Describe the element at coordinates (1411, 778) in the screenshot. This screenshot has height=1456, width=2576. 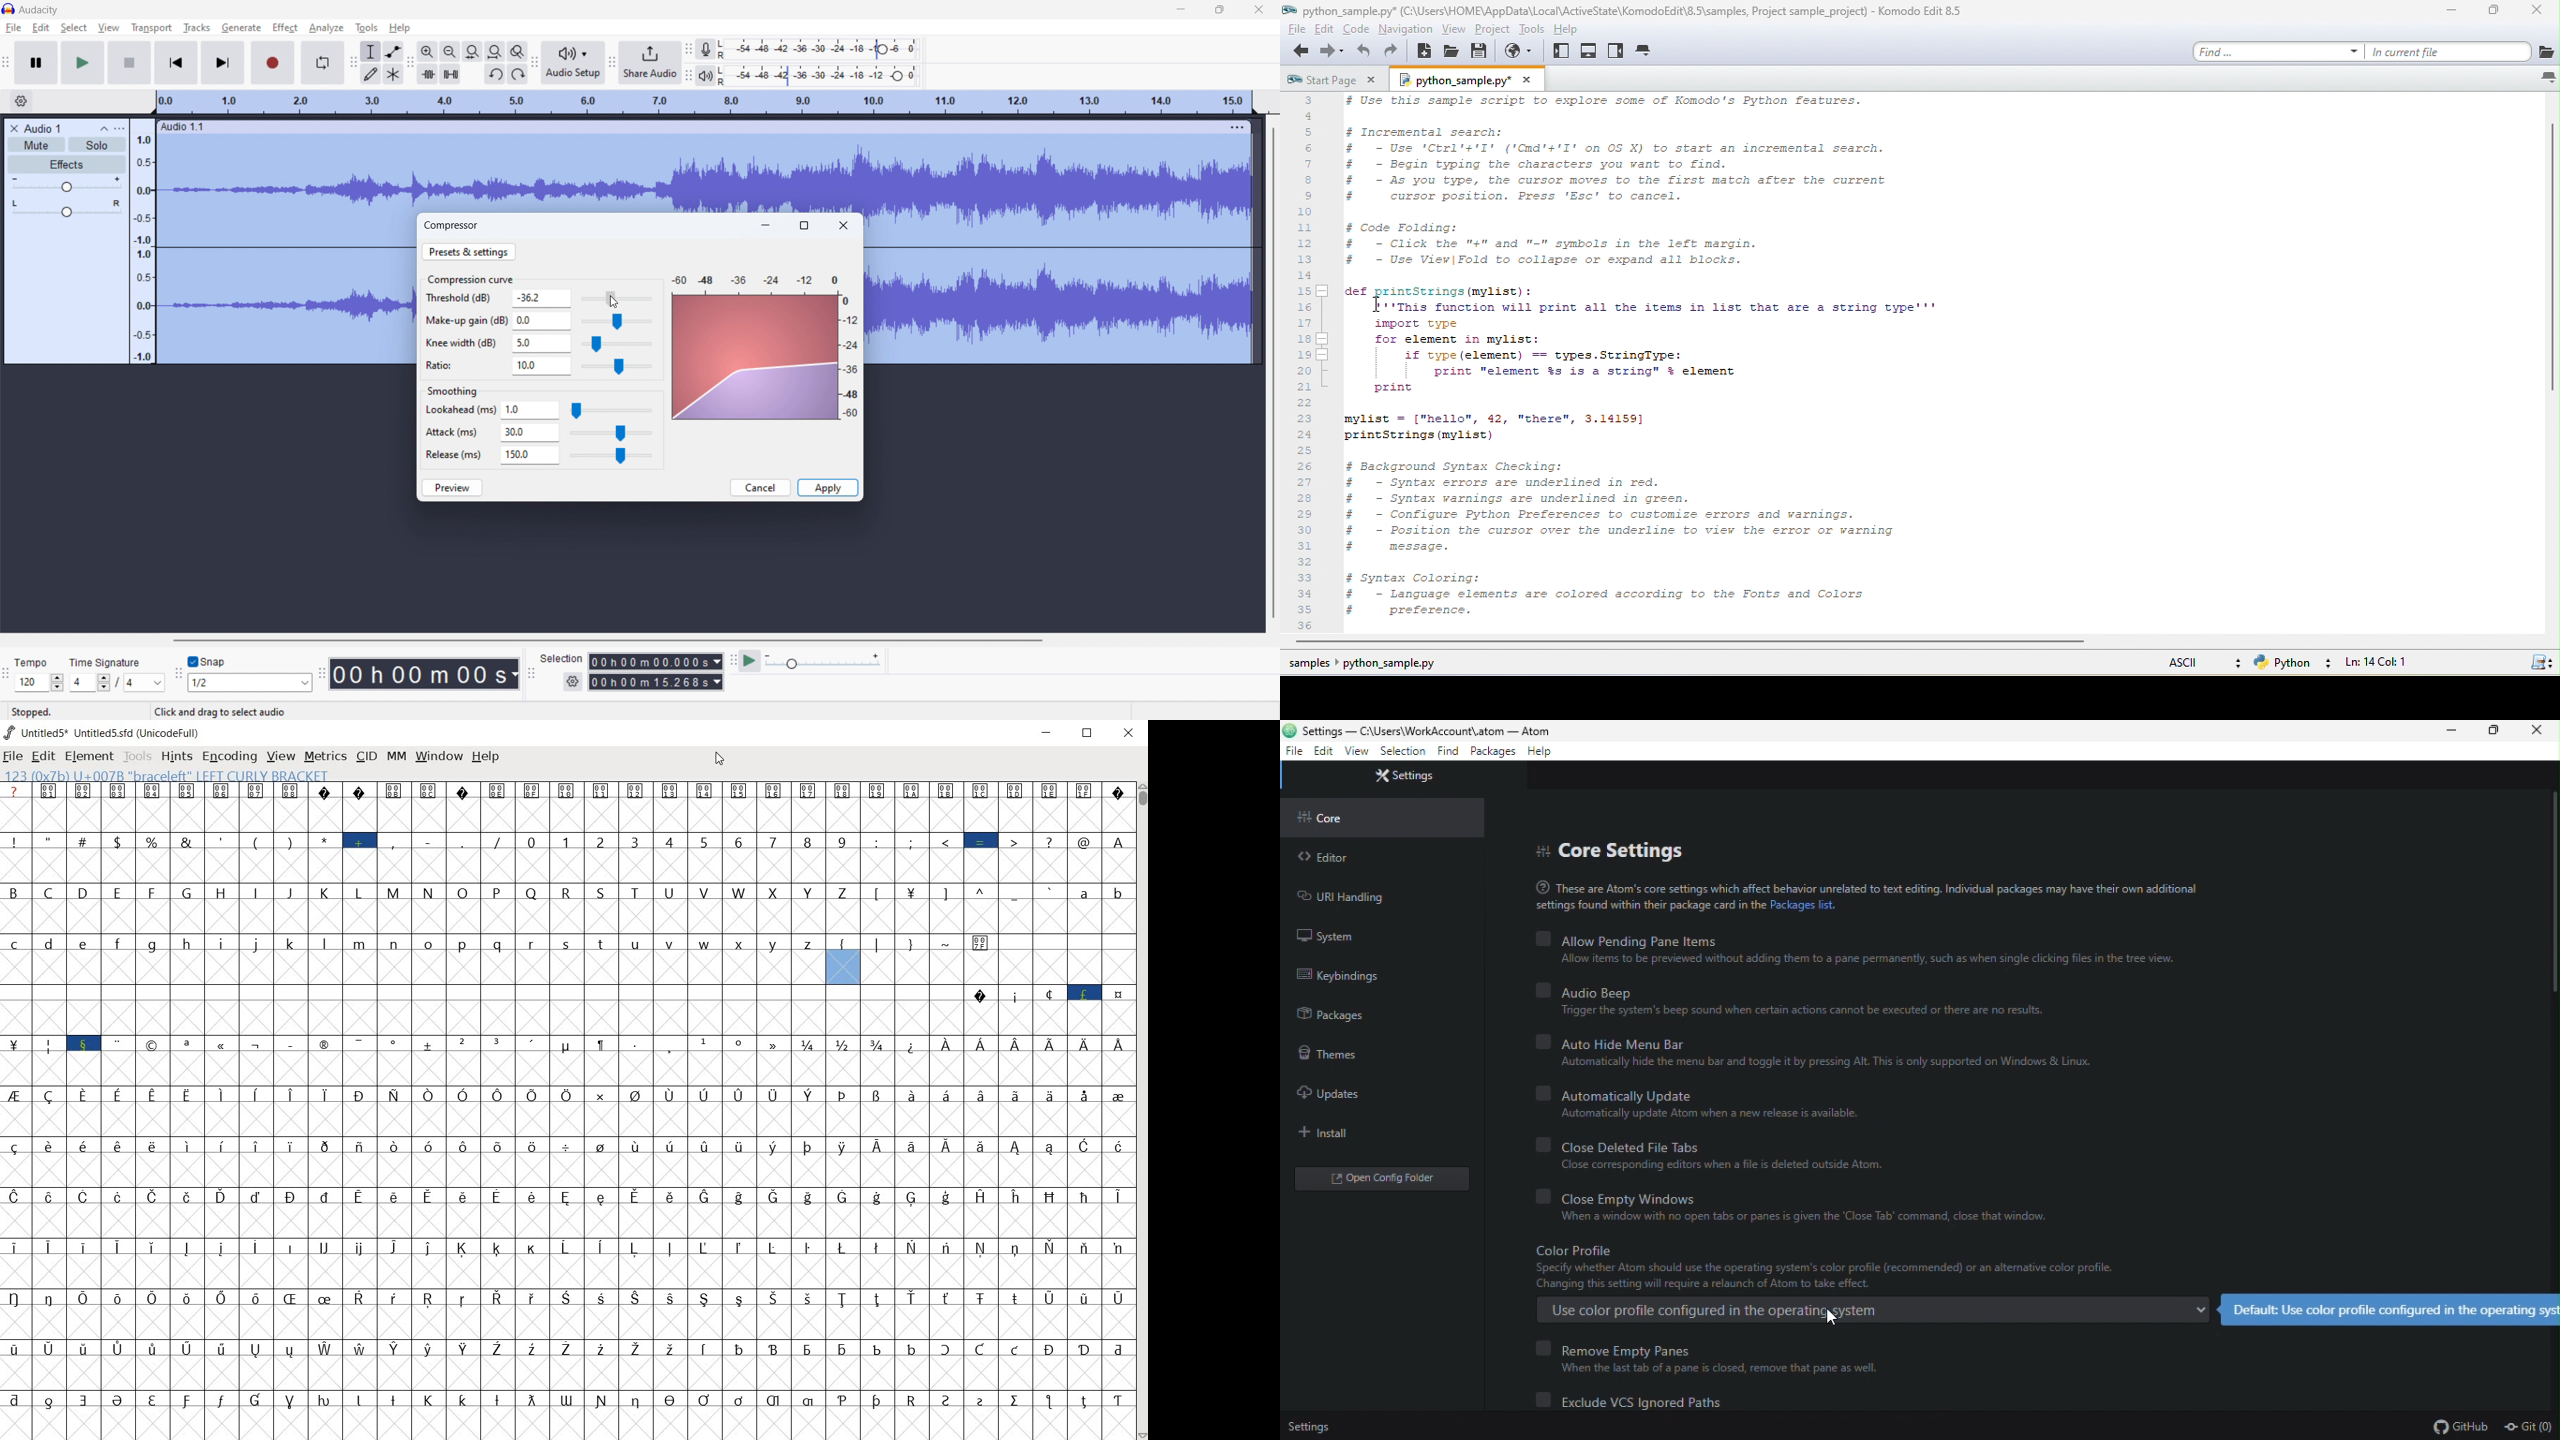
I see `settings` at that location.